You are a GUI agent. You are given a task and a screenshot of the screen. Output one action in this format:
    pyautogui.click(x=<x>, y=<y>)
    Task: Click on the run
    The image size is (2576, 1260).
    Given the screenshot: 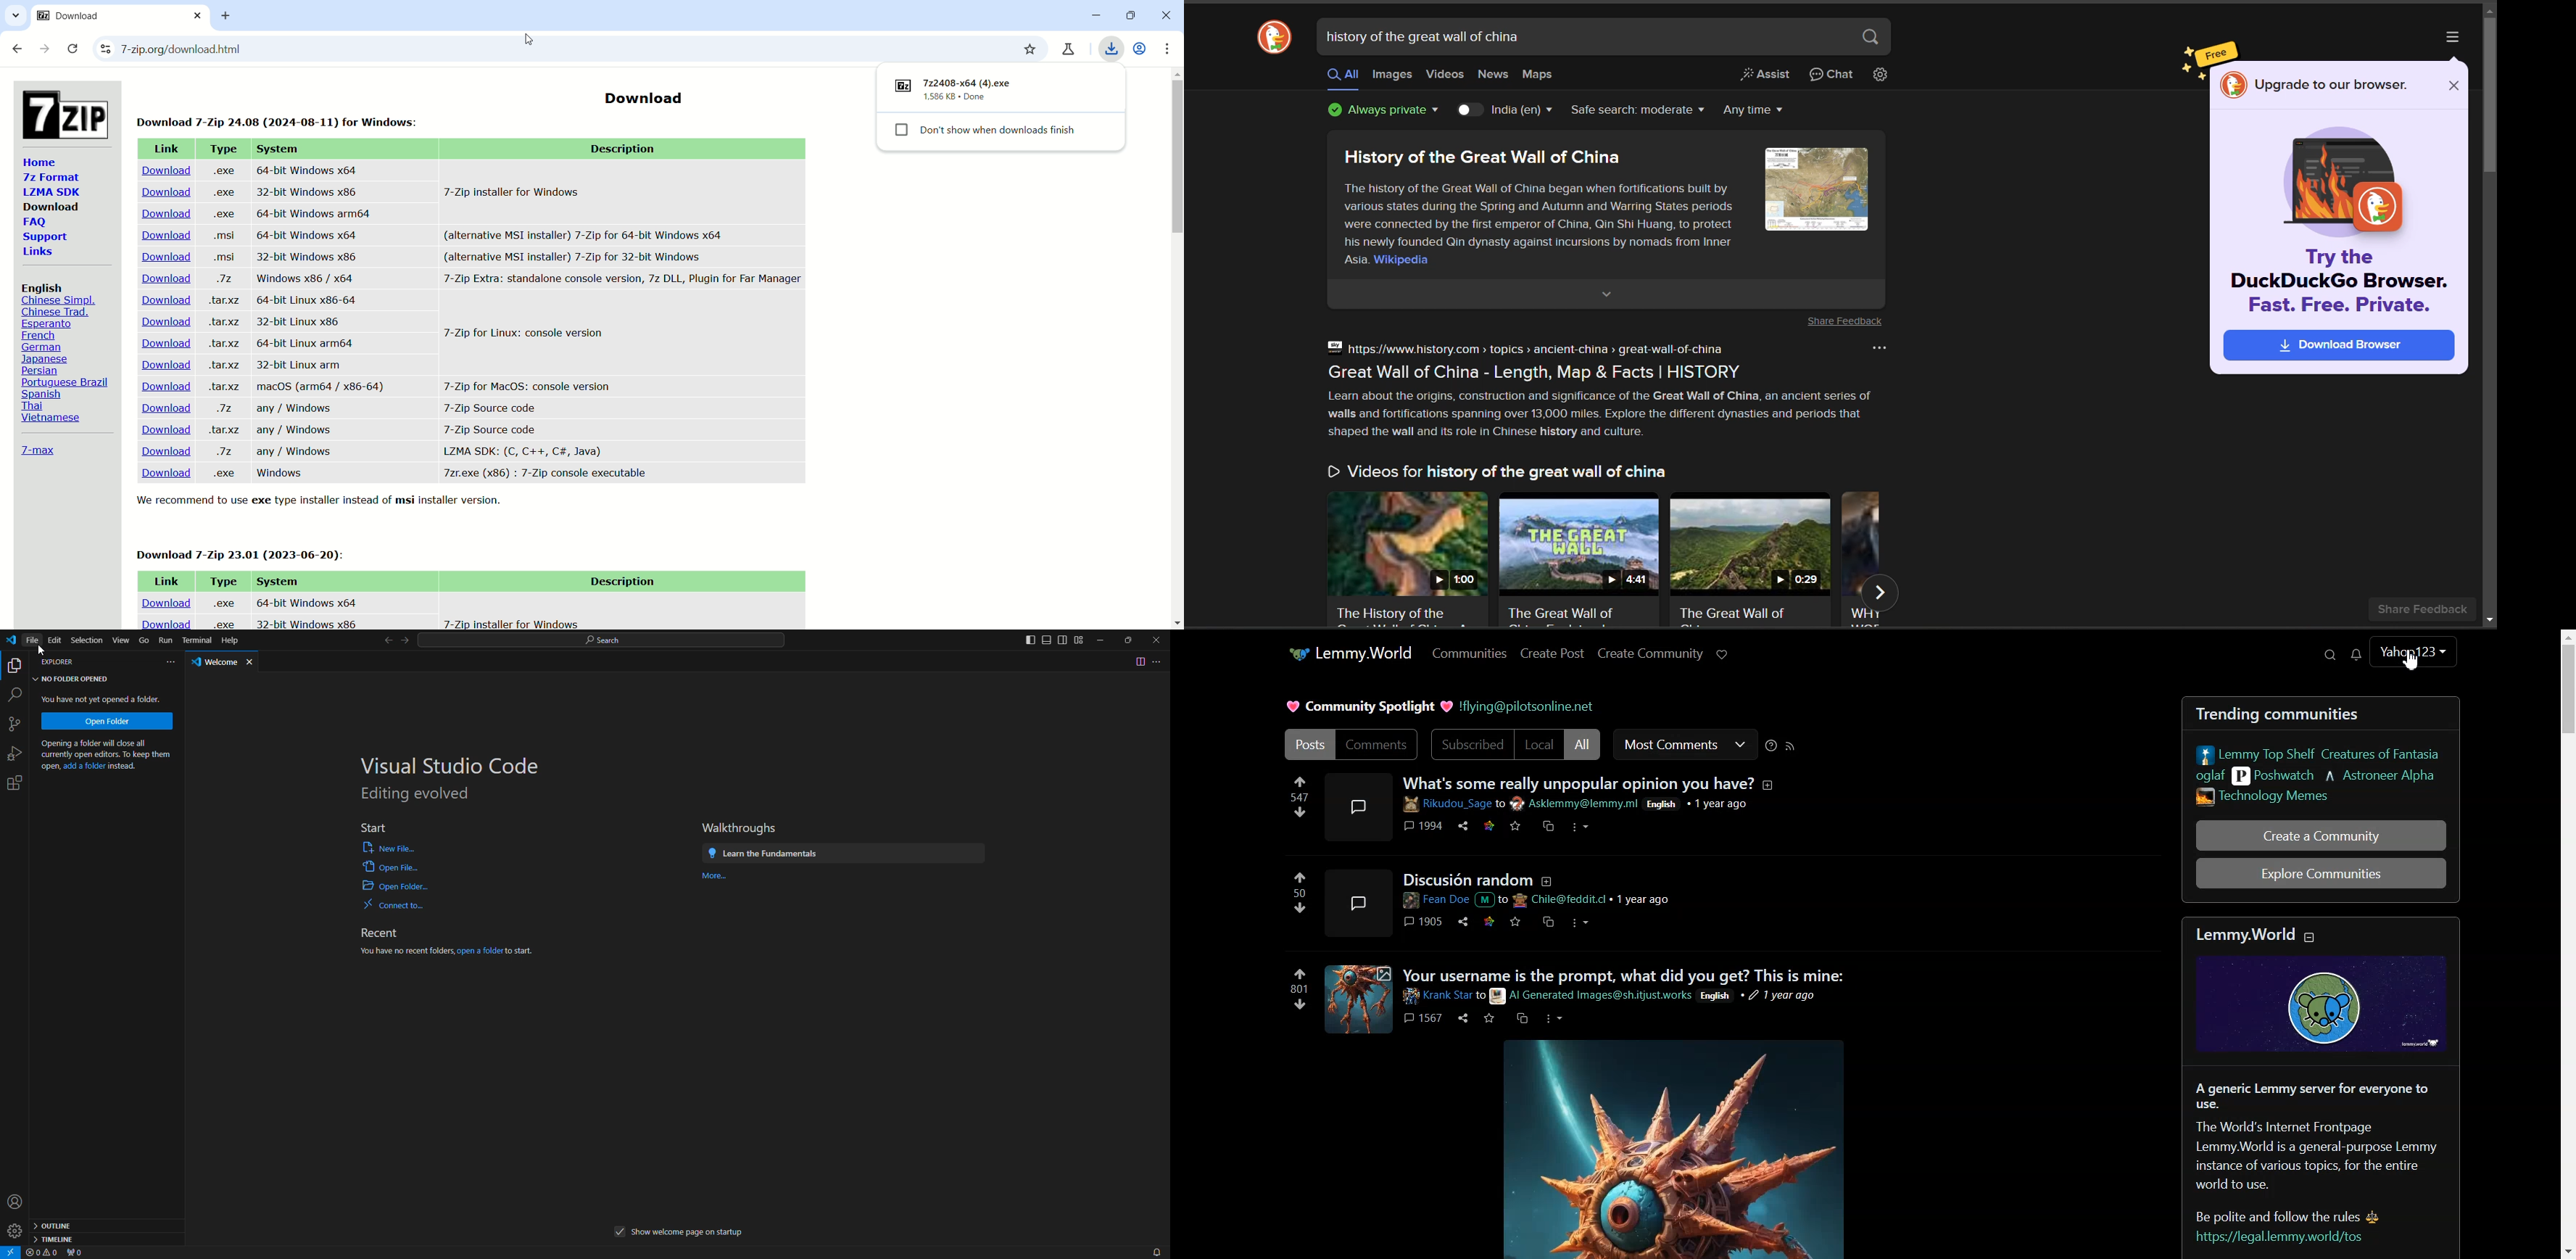 What is the action you would take?
    pyautogui.click(x=166, y=640)
    